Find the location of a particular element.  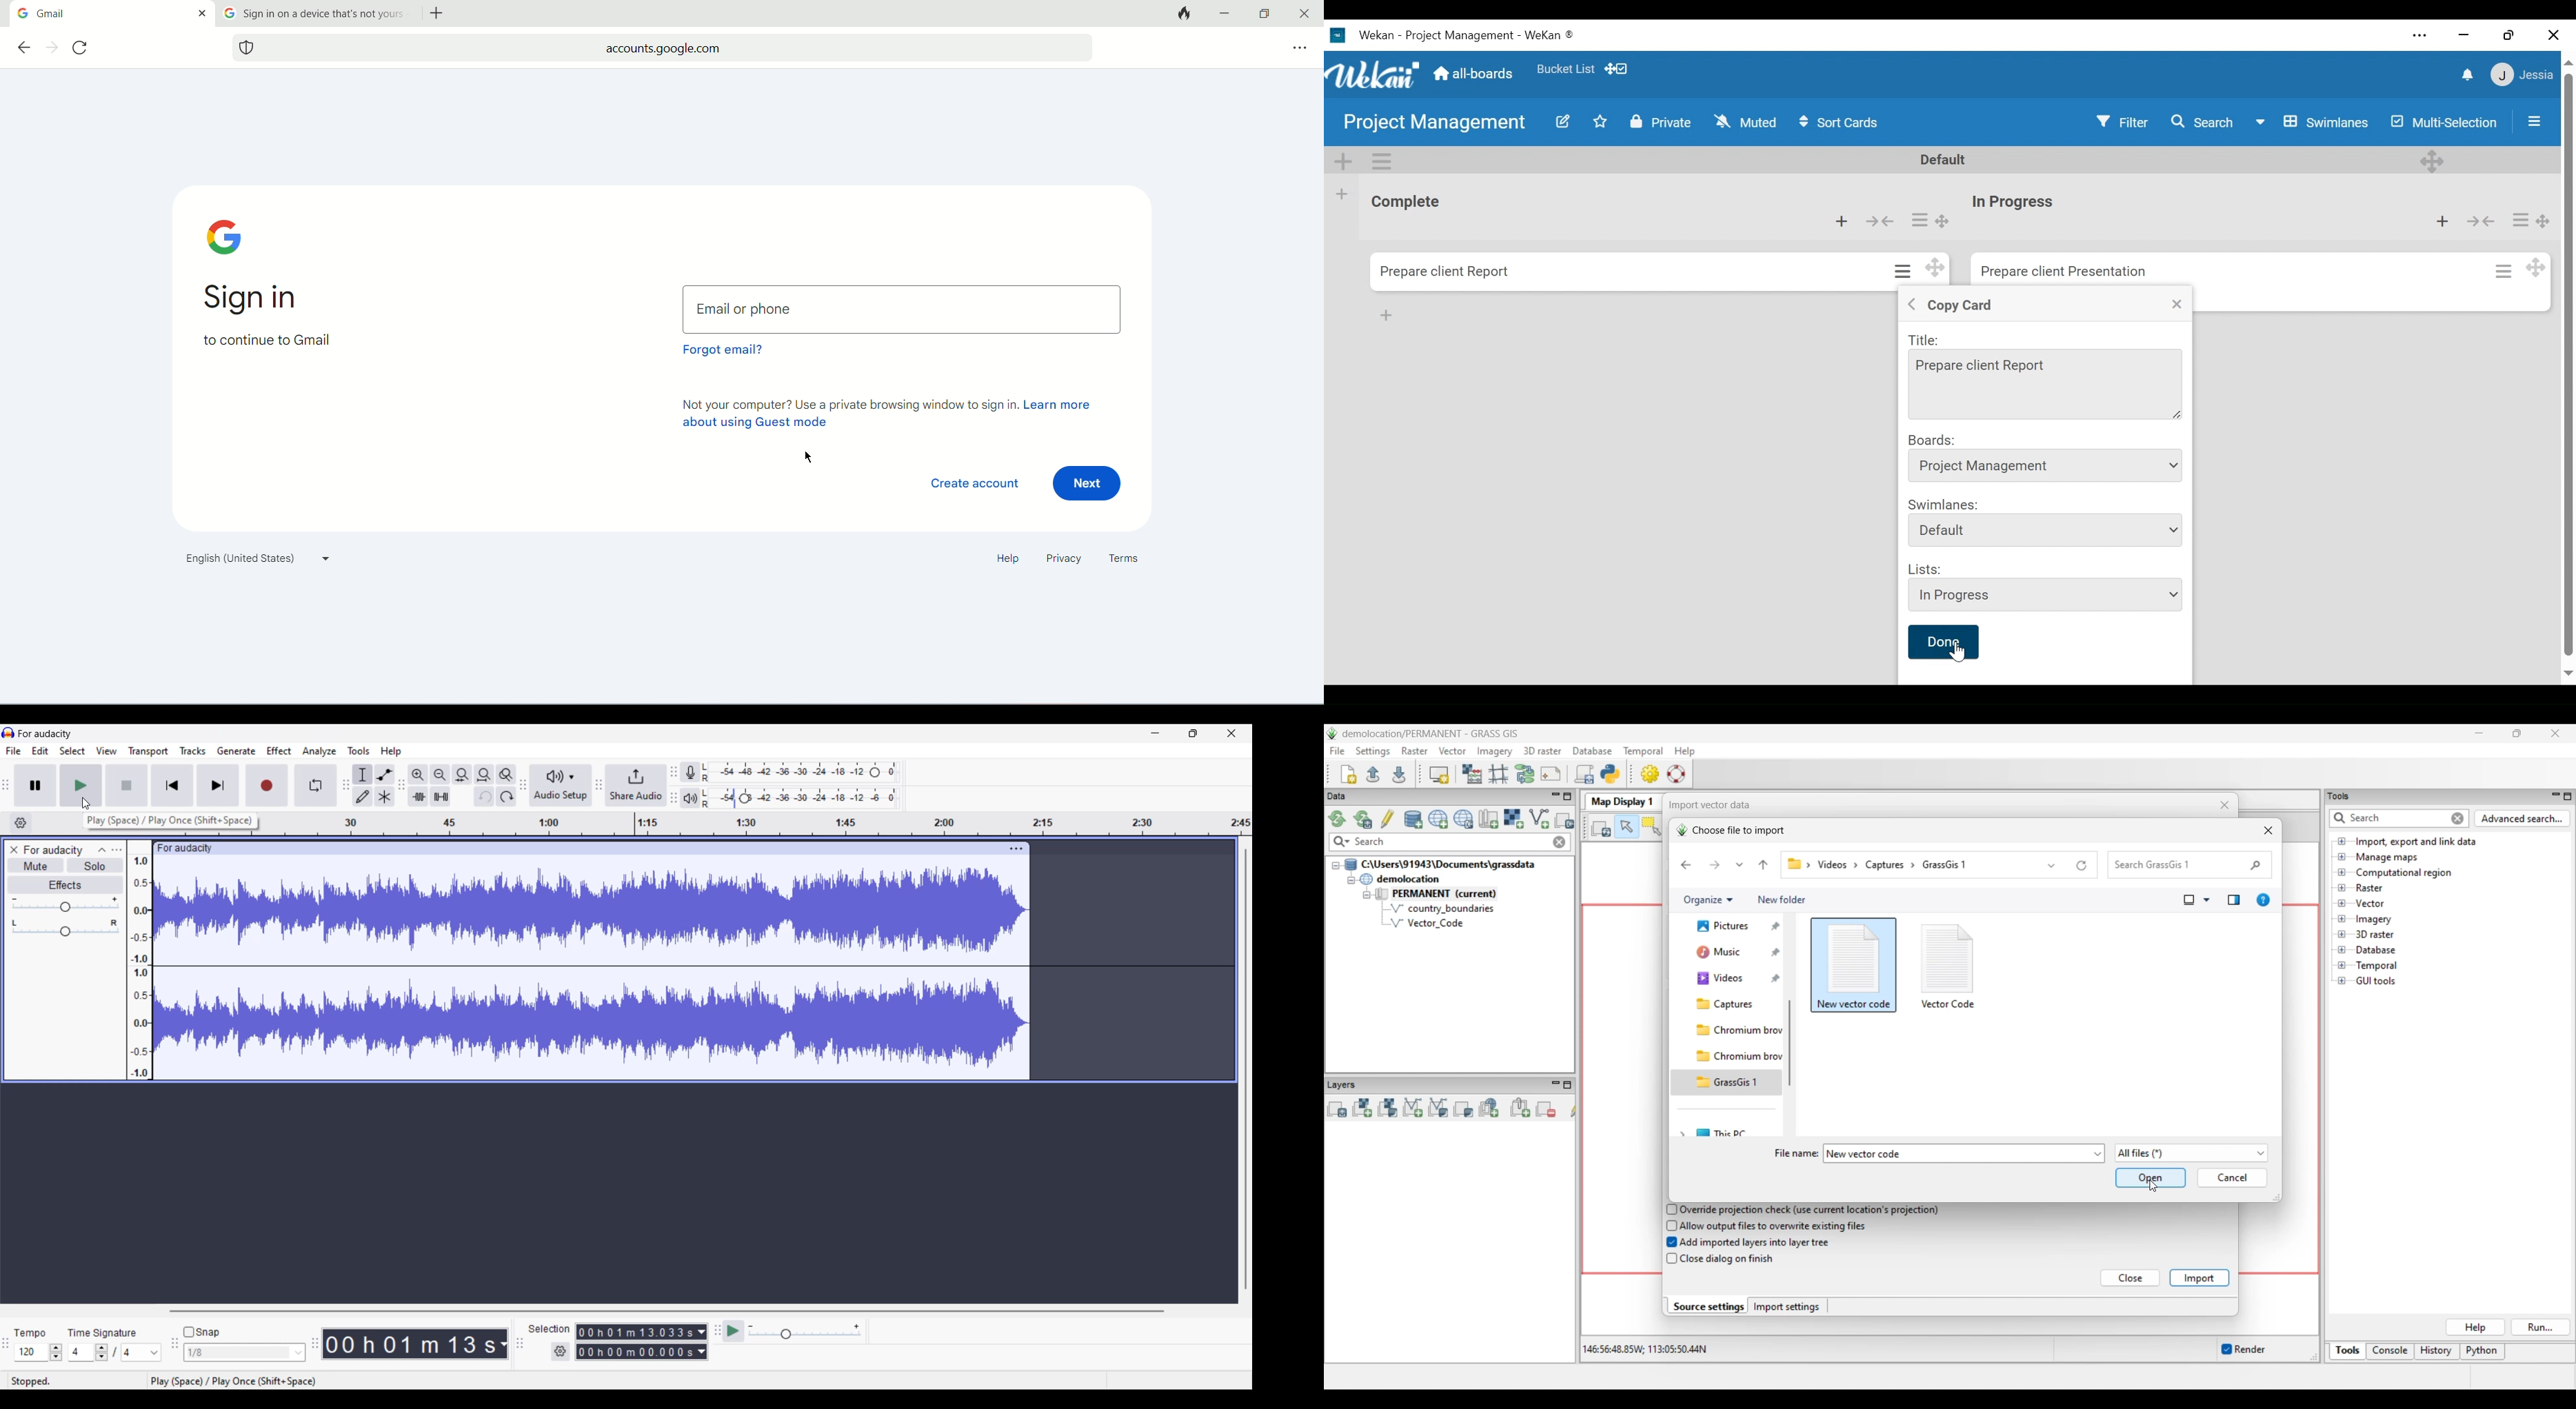

Indicates tempo settings is located at coordinates (31, 1333).